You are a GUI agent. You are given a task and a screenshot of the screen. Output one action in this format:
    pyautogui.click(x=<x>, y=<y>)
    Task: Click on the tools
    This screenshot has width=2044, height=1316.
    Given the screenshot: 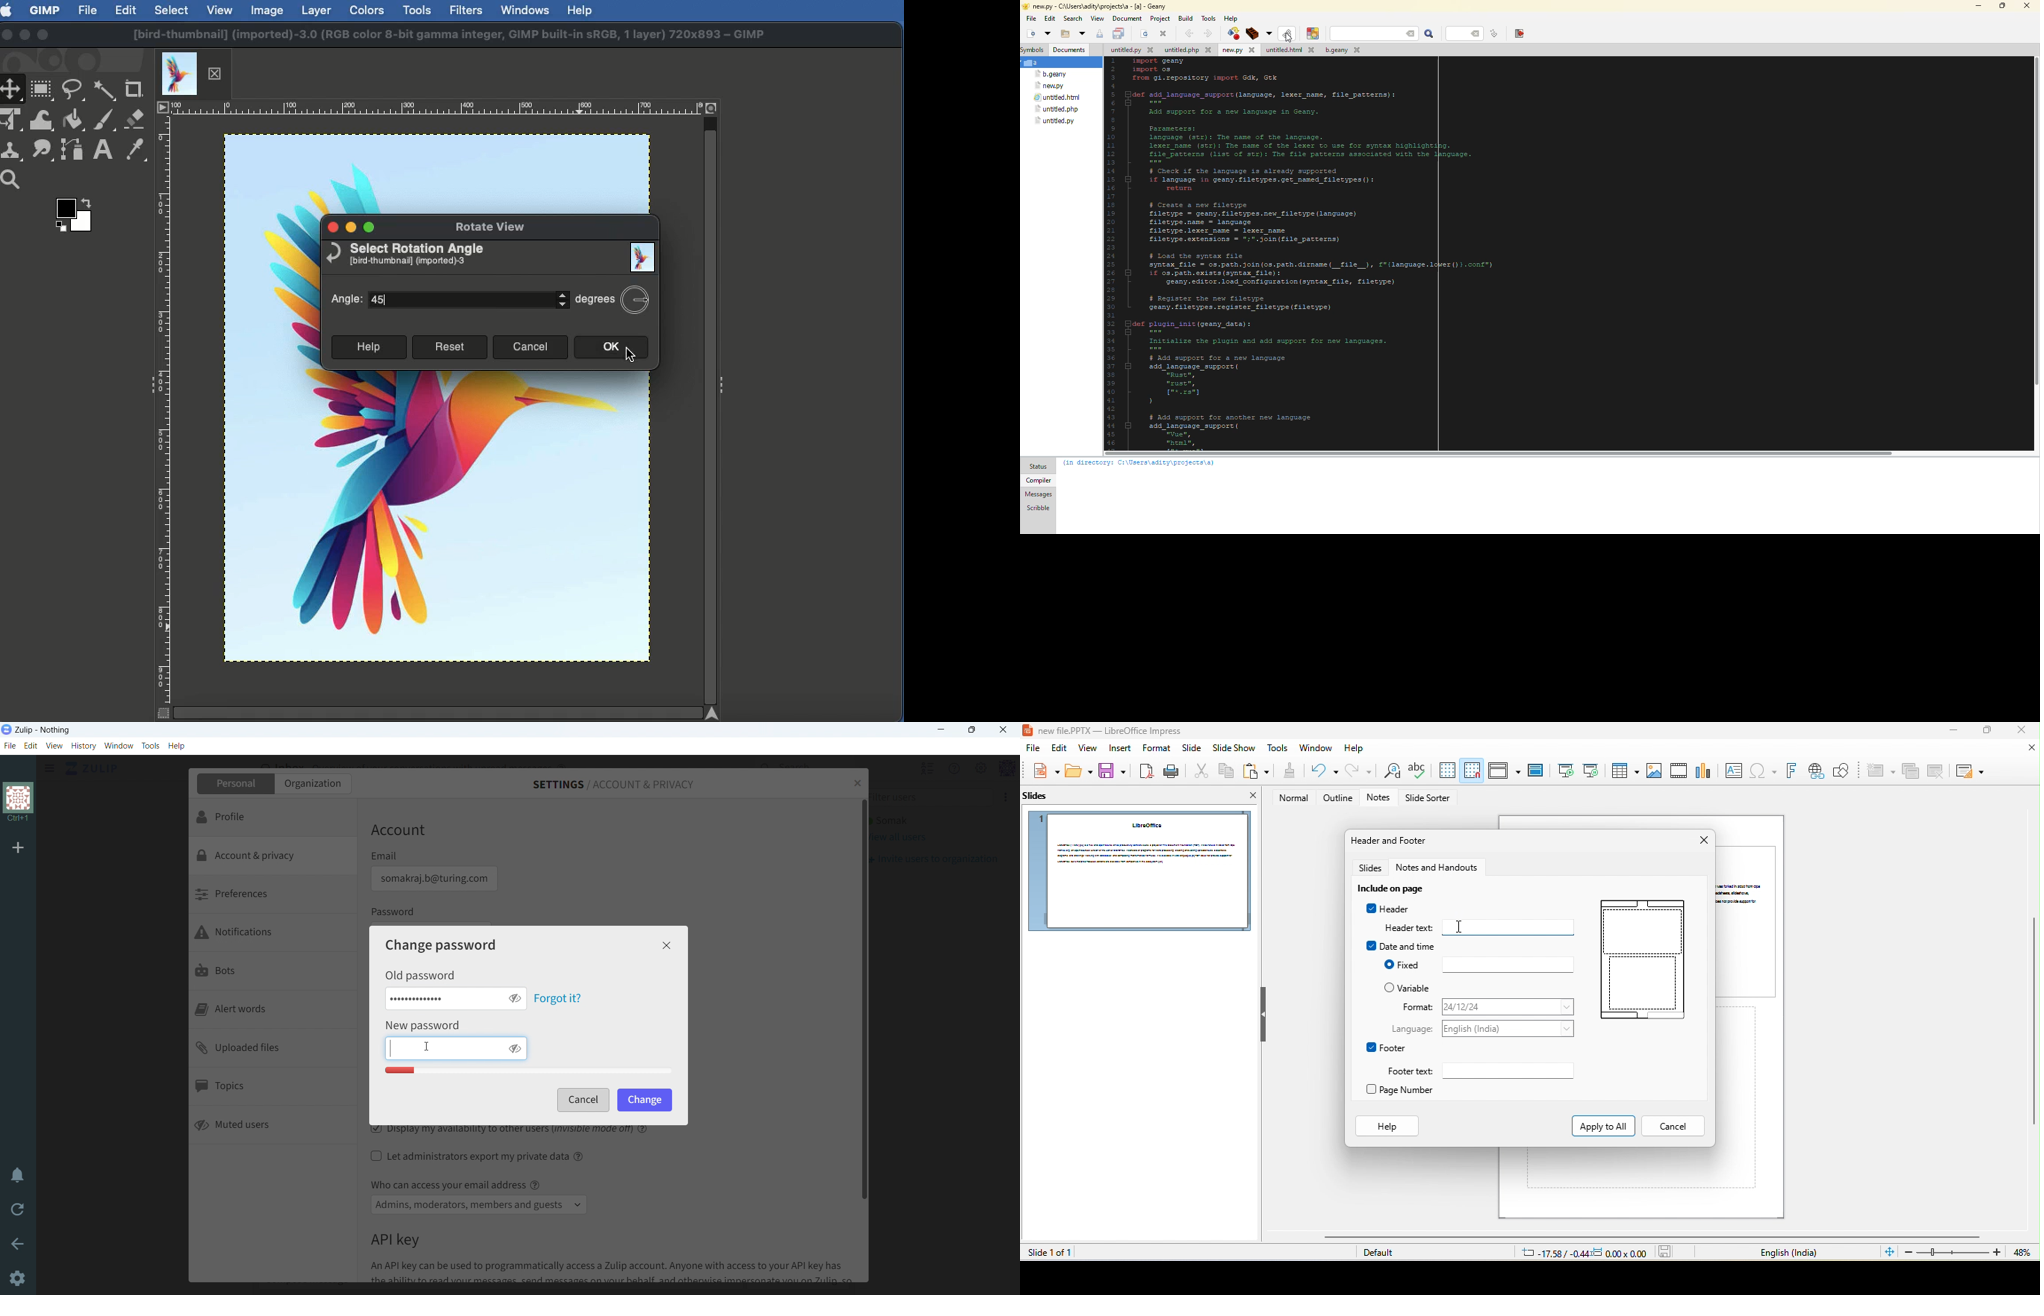 What is the action you would take?
    pyautogui.click(x=151, y=745)
    